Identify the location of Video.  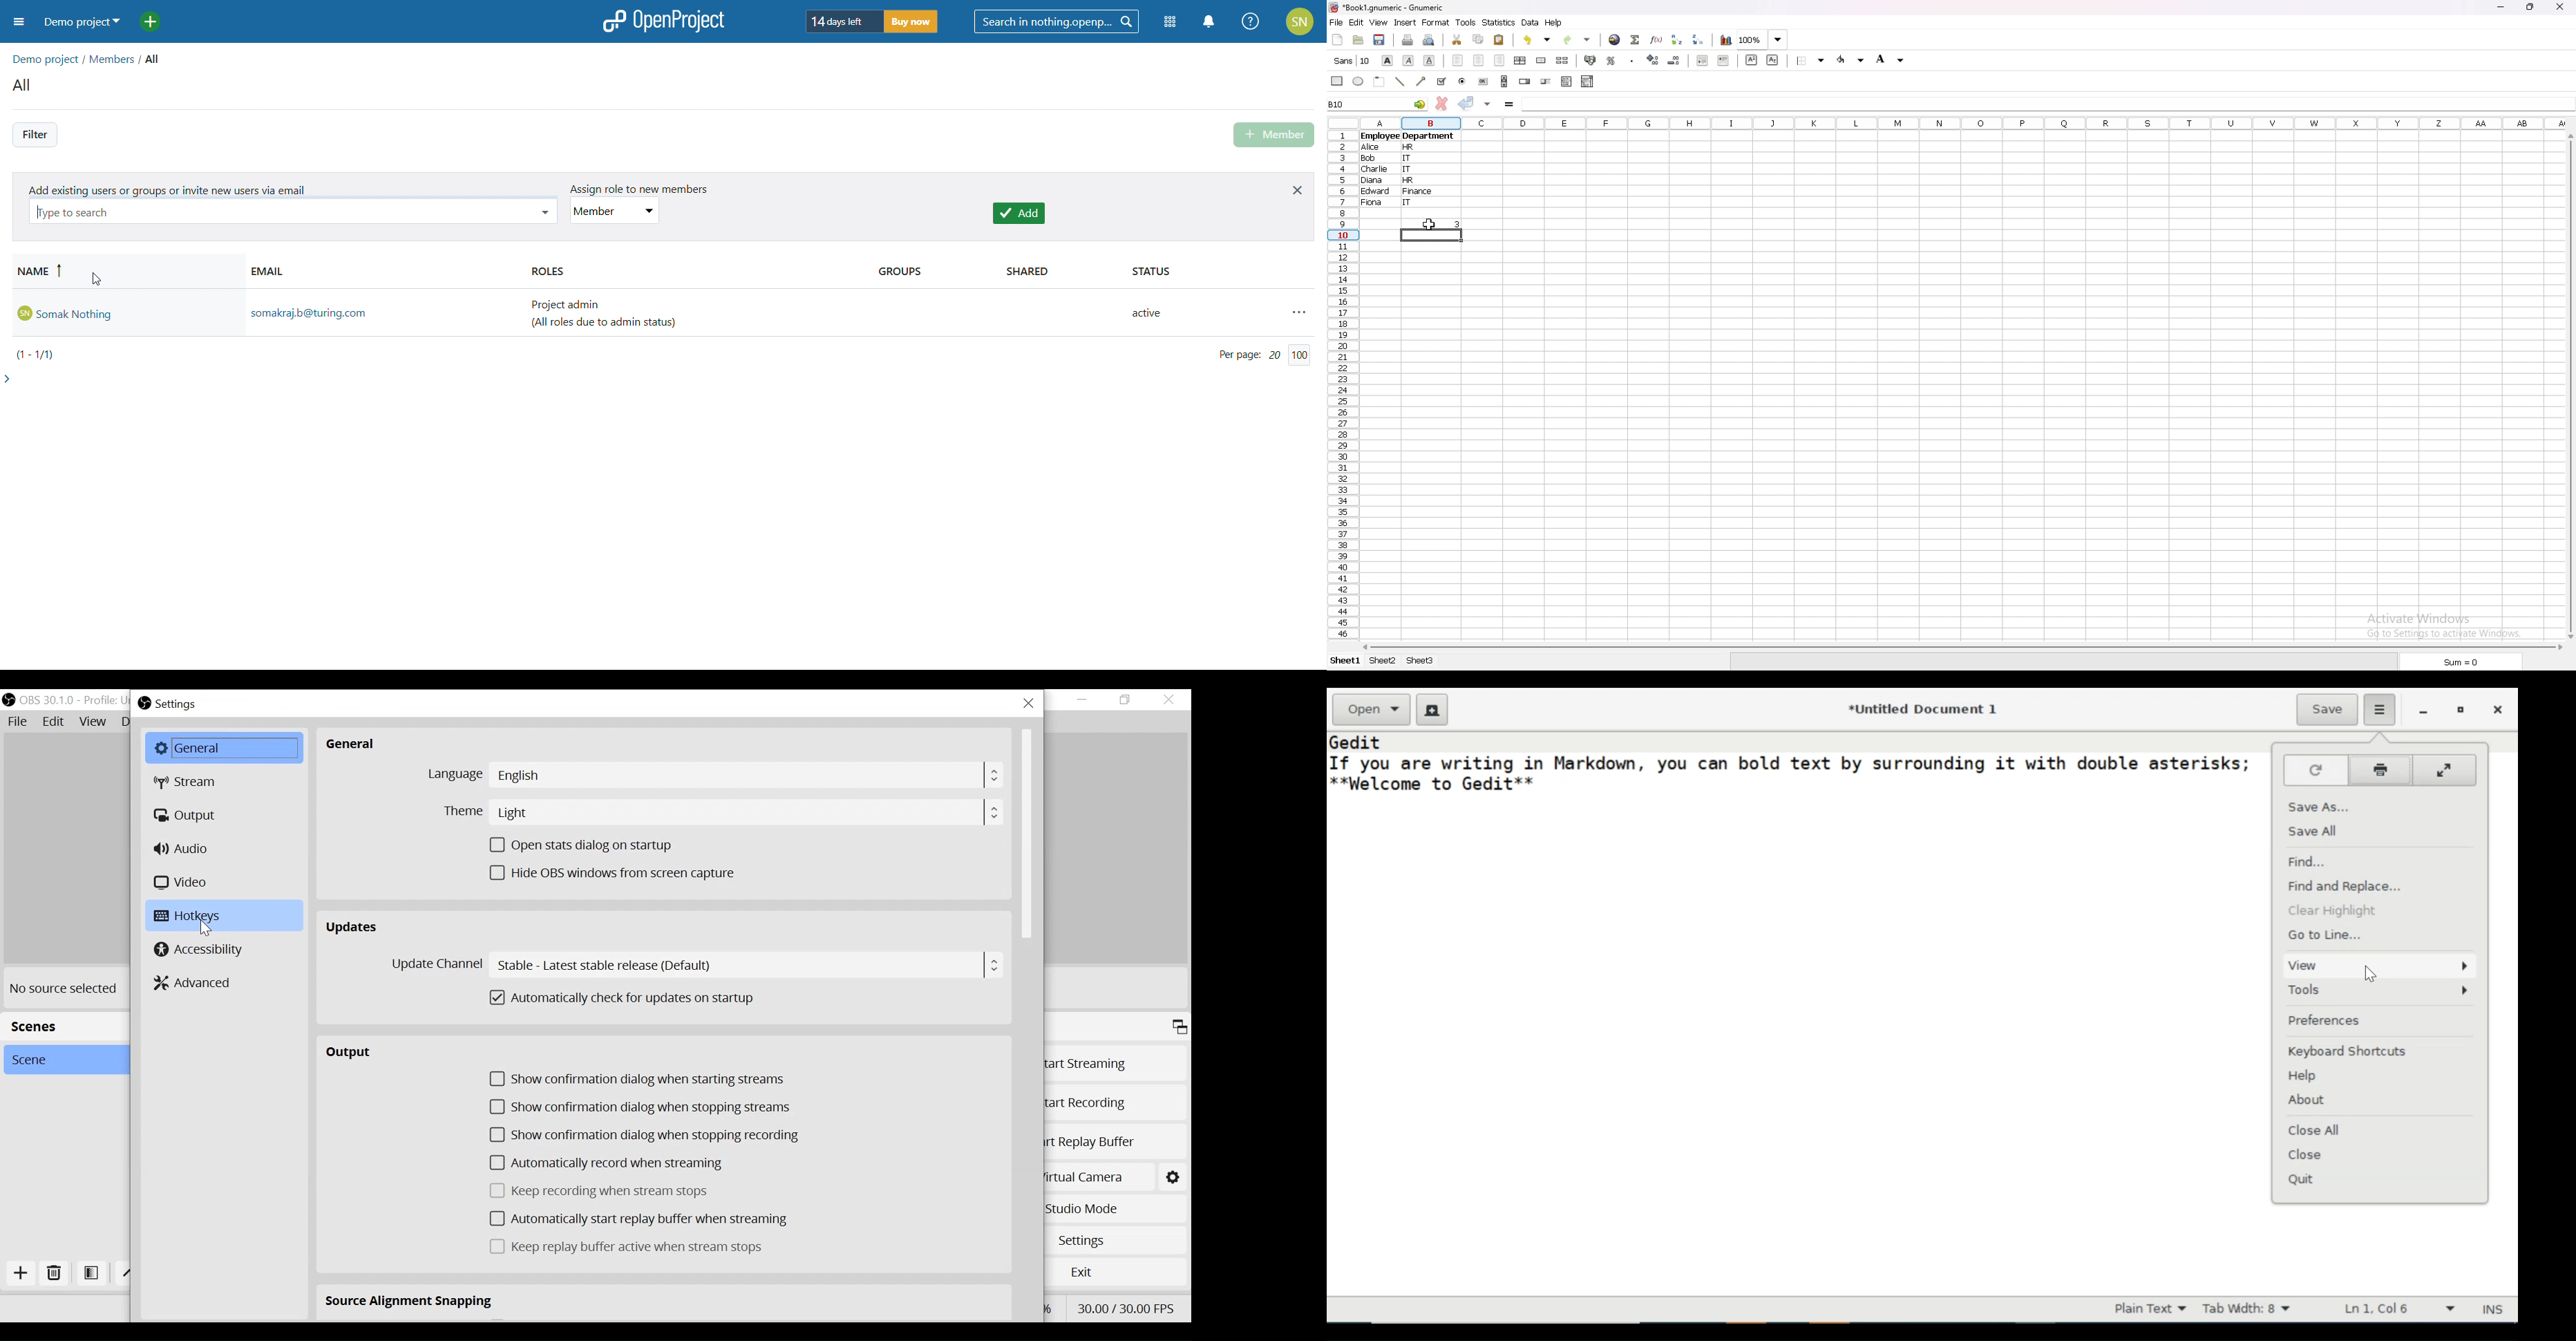
(183, 882).